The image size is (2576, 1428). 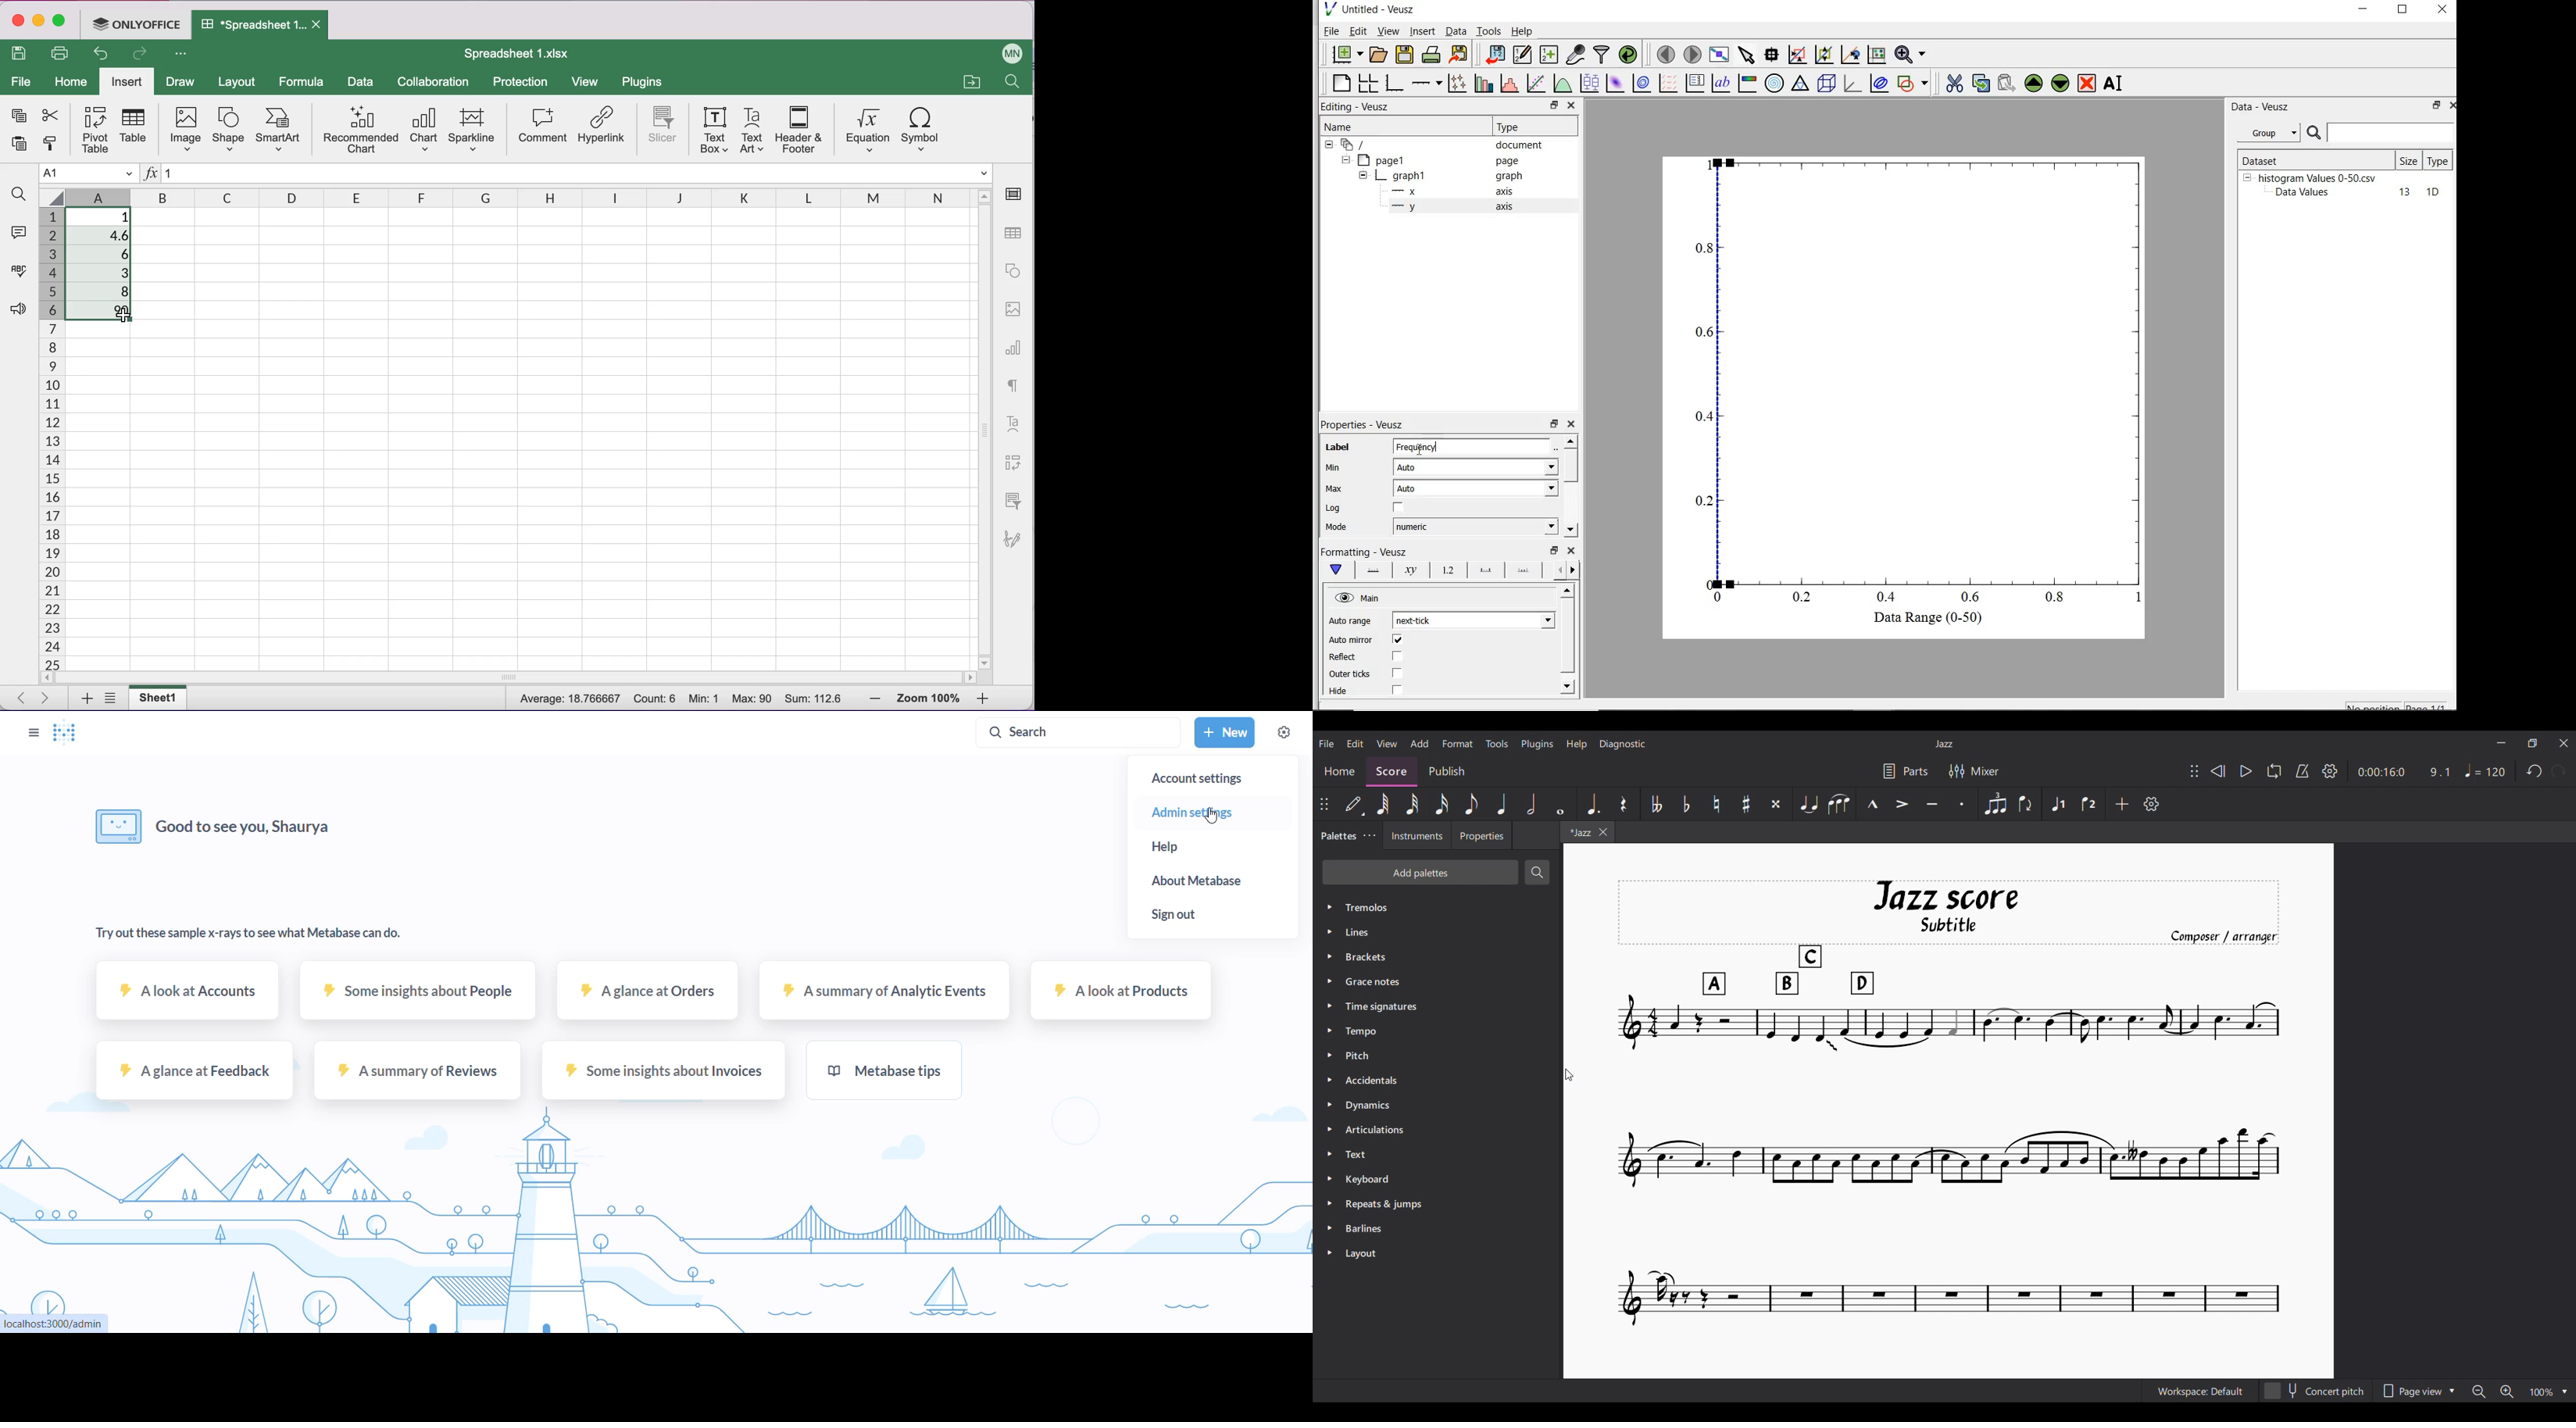 What do you see at coordinates (1370, 81) in the screenshot?
I see `arrange graphs in a grid ` at bounding box center [1370, 81].